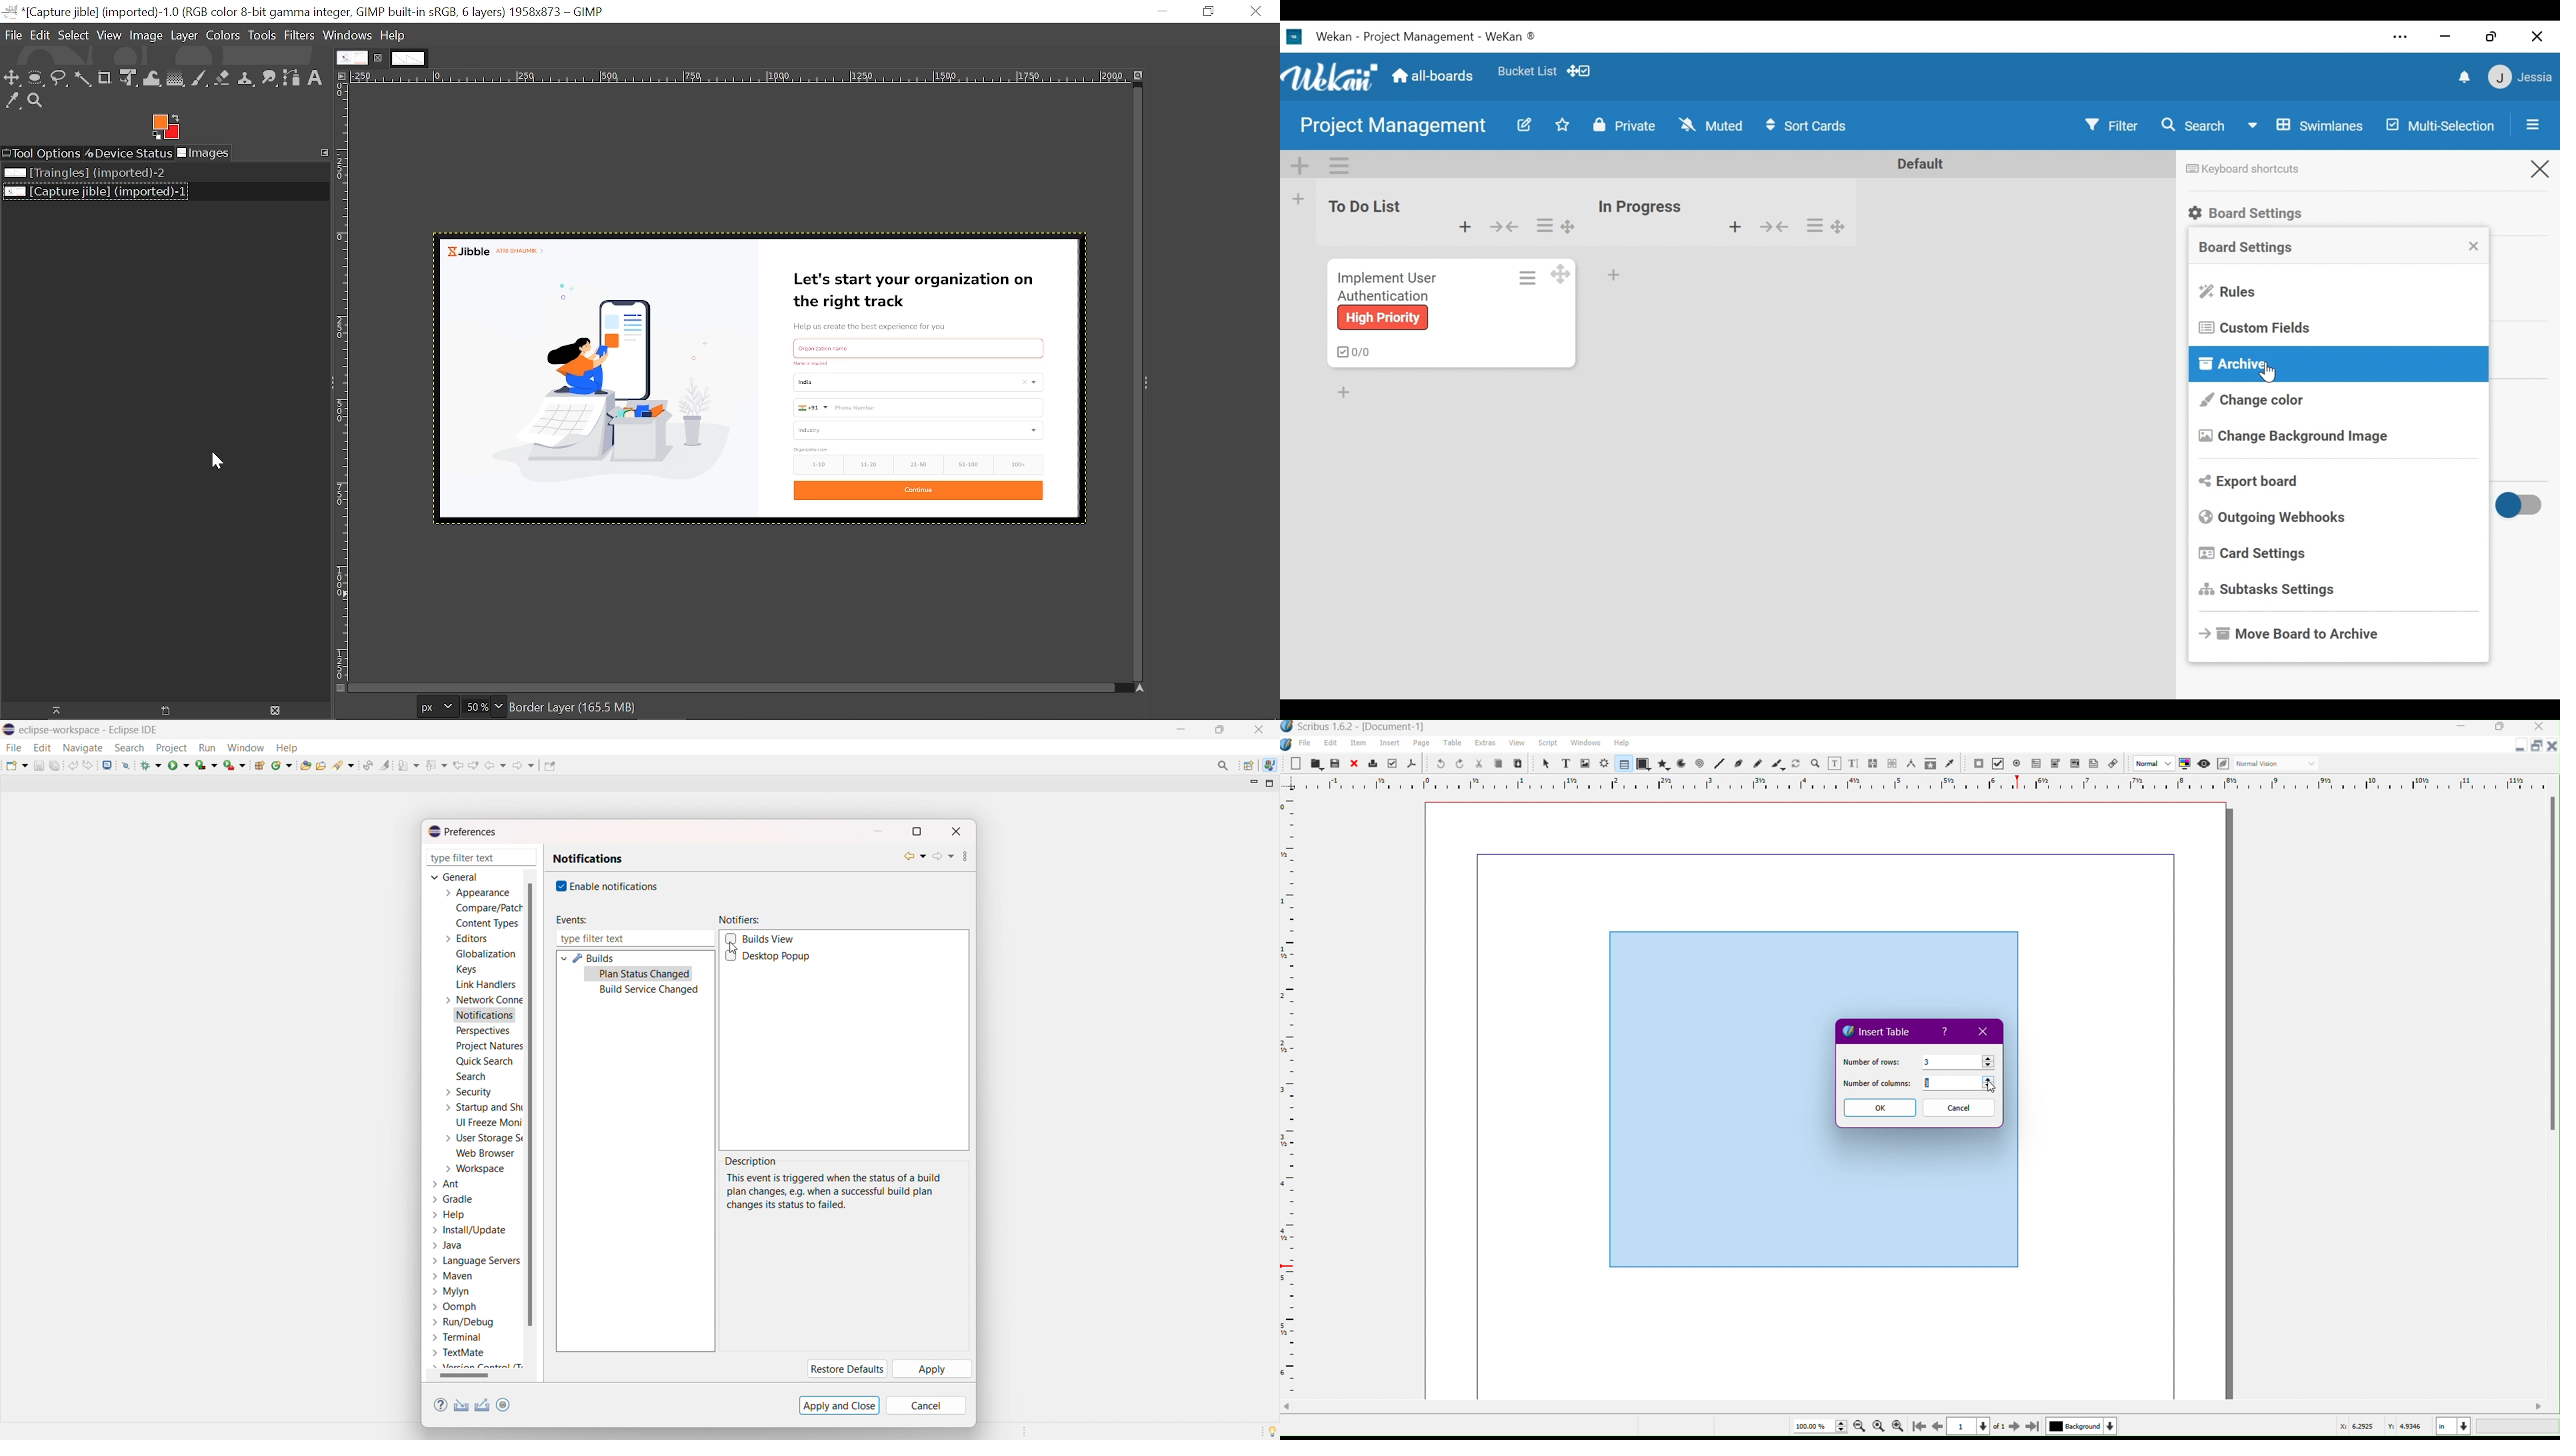 Image resolution: width=2576 pixels, height=1456 pixels. Describe the element at coordinates (1920, 1407) in the screenshot. I see `Scrollbar` at that location.